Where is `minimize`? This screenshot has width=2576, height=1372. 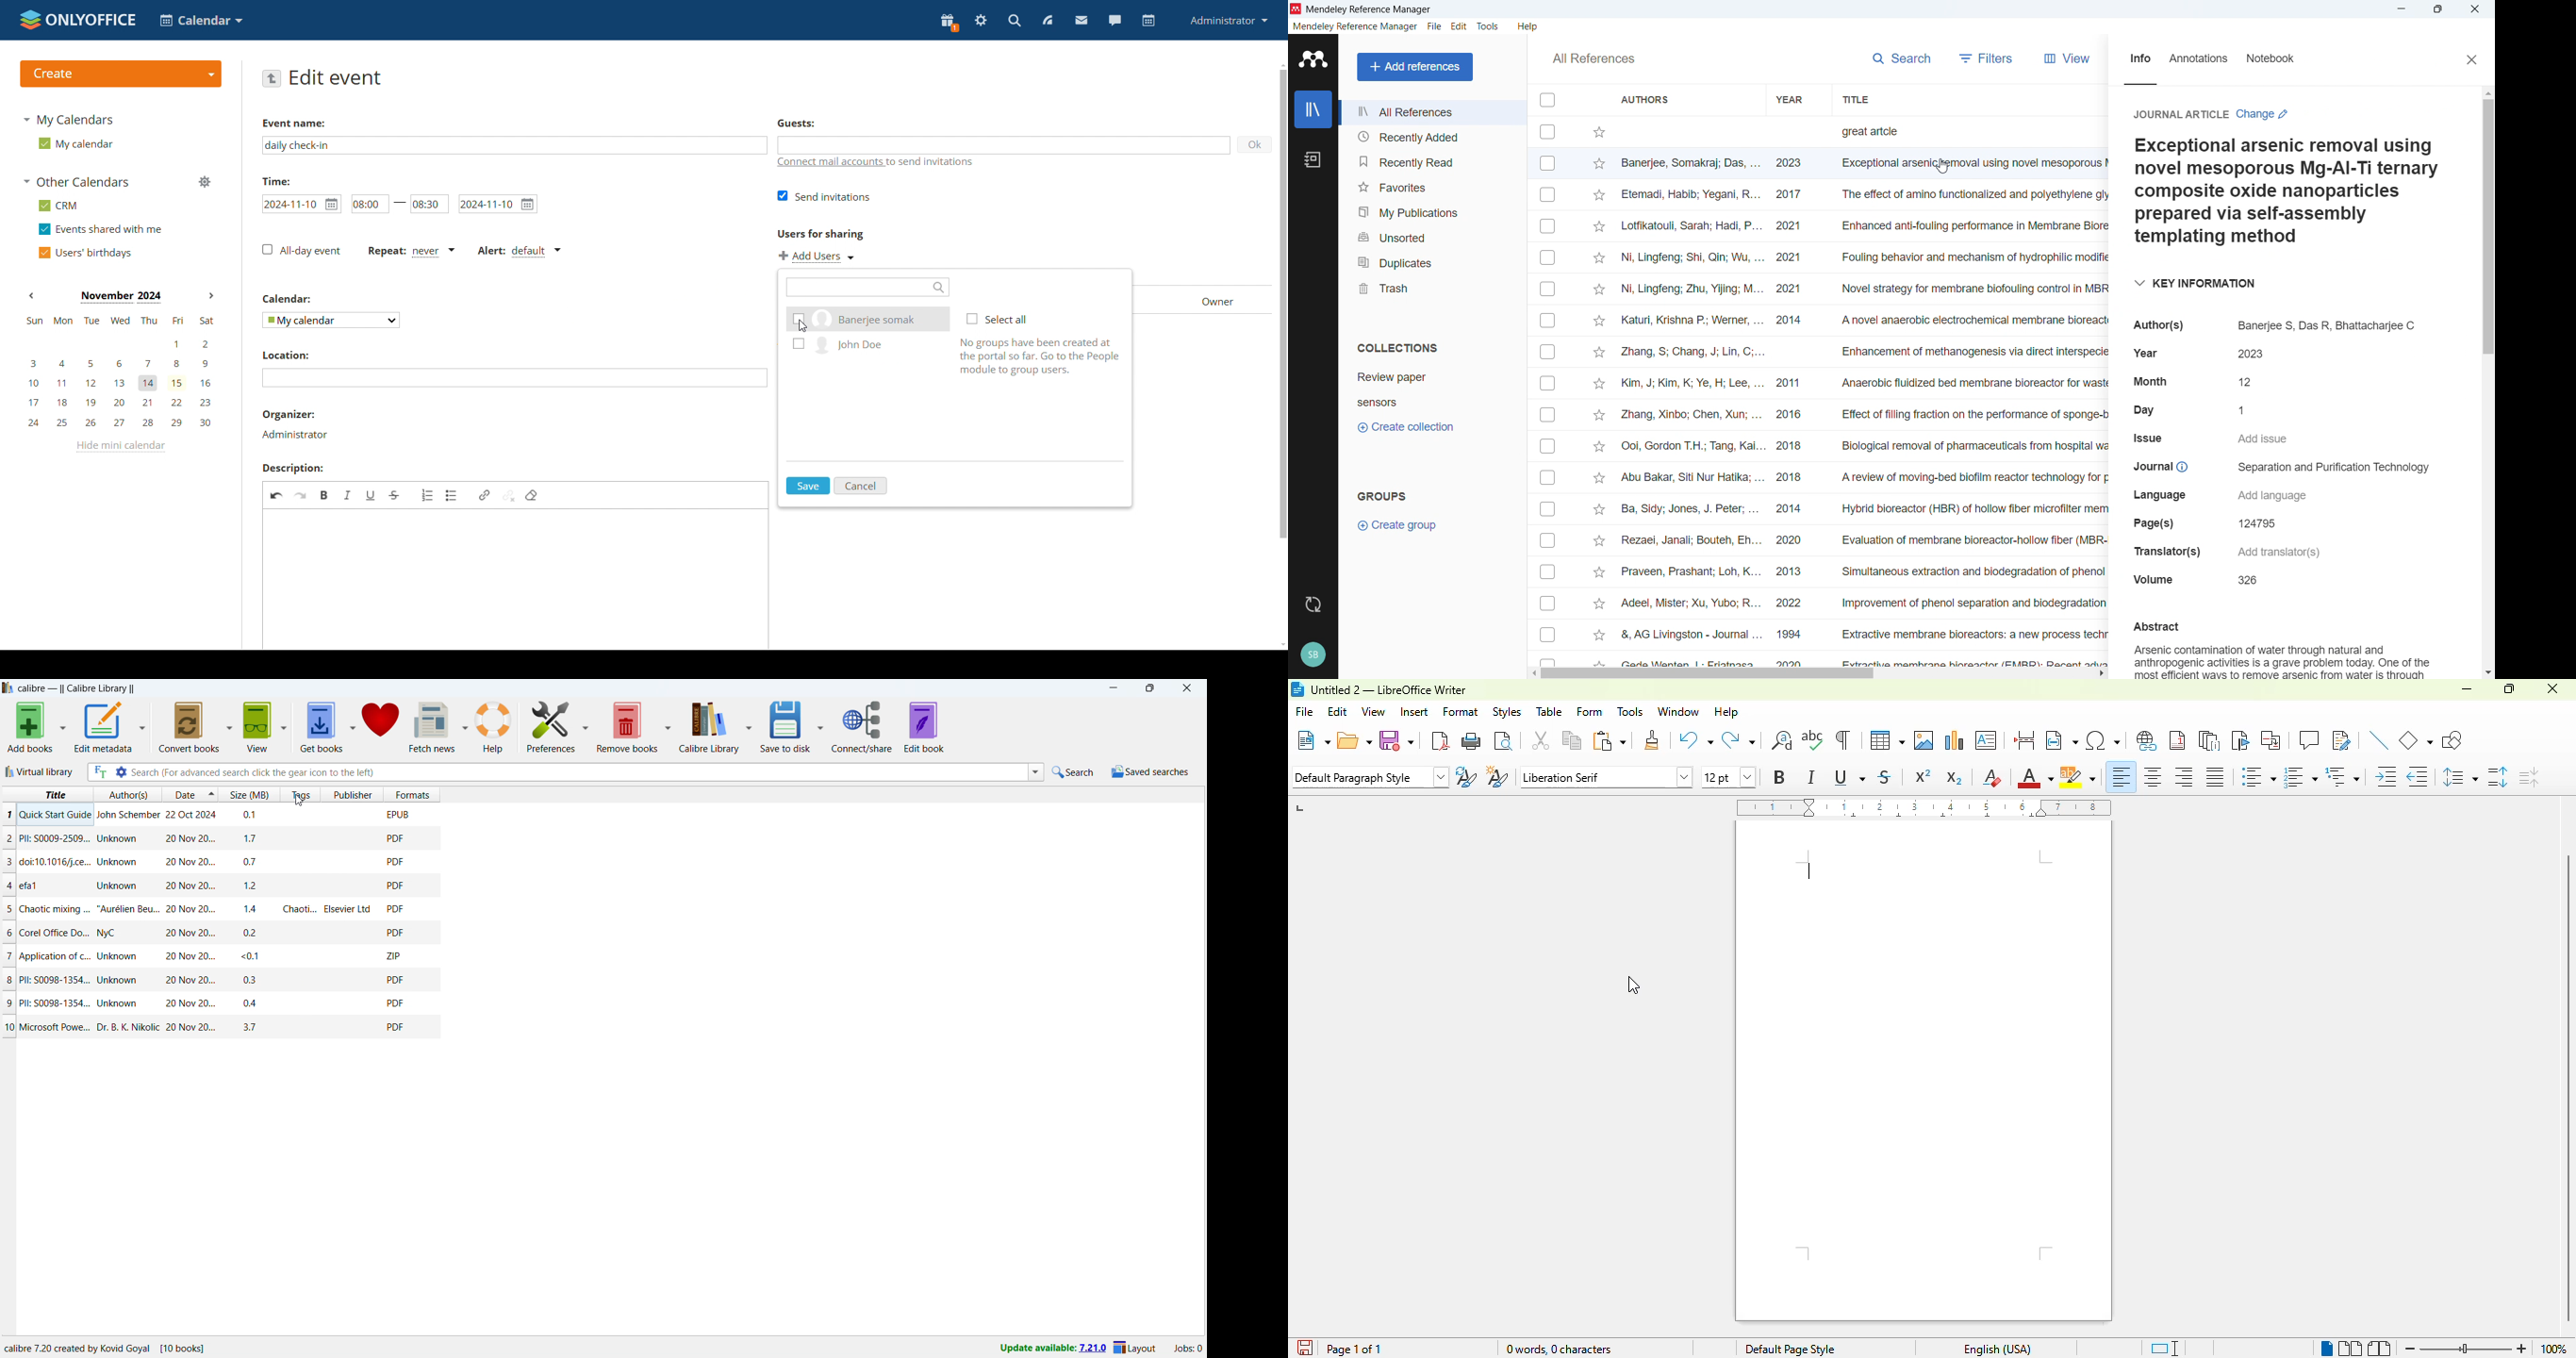
minimize is located at coordinates (1110, 688).